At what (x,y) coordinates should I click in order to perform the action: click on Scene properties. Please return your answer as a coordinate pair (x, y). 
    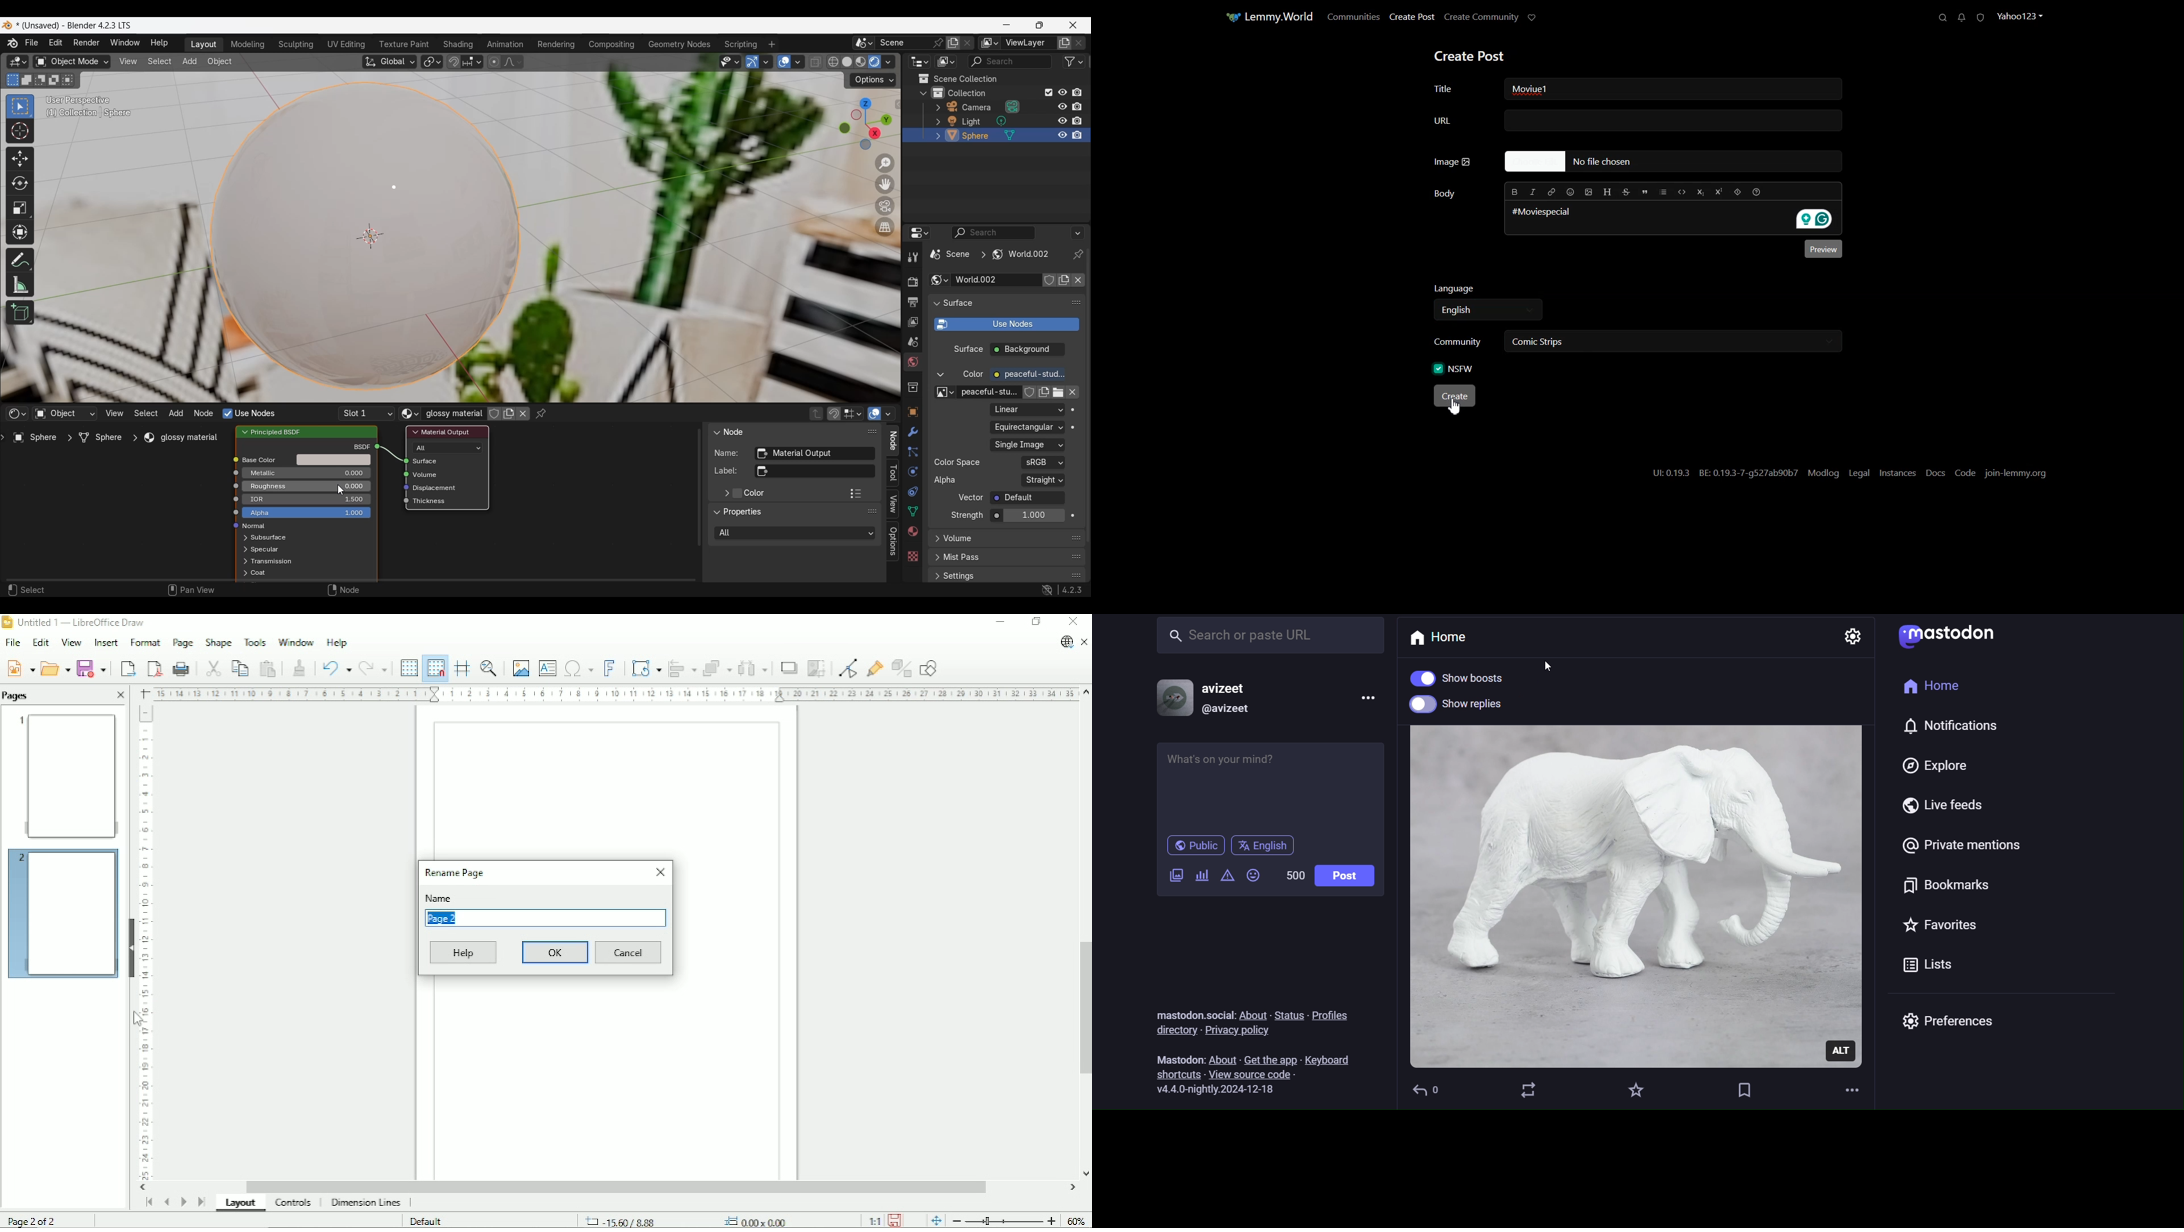
    Looking at the image, I should click on (912, 342).